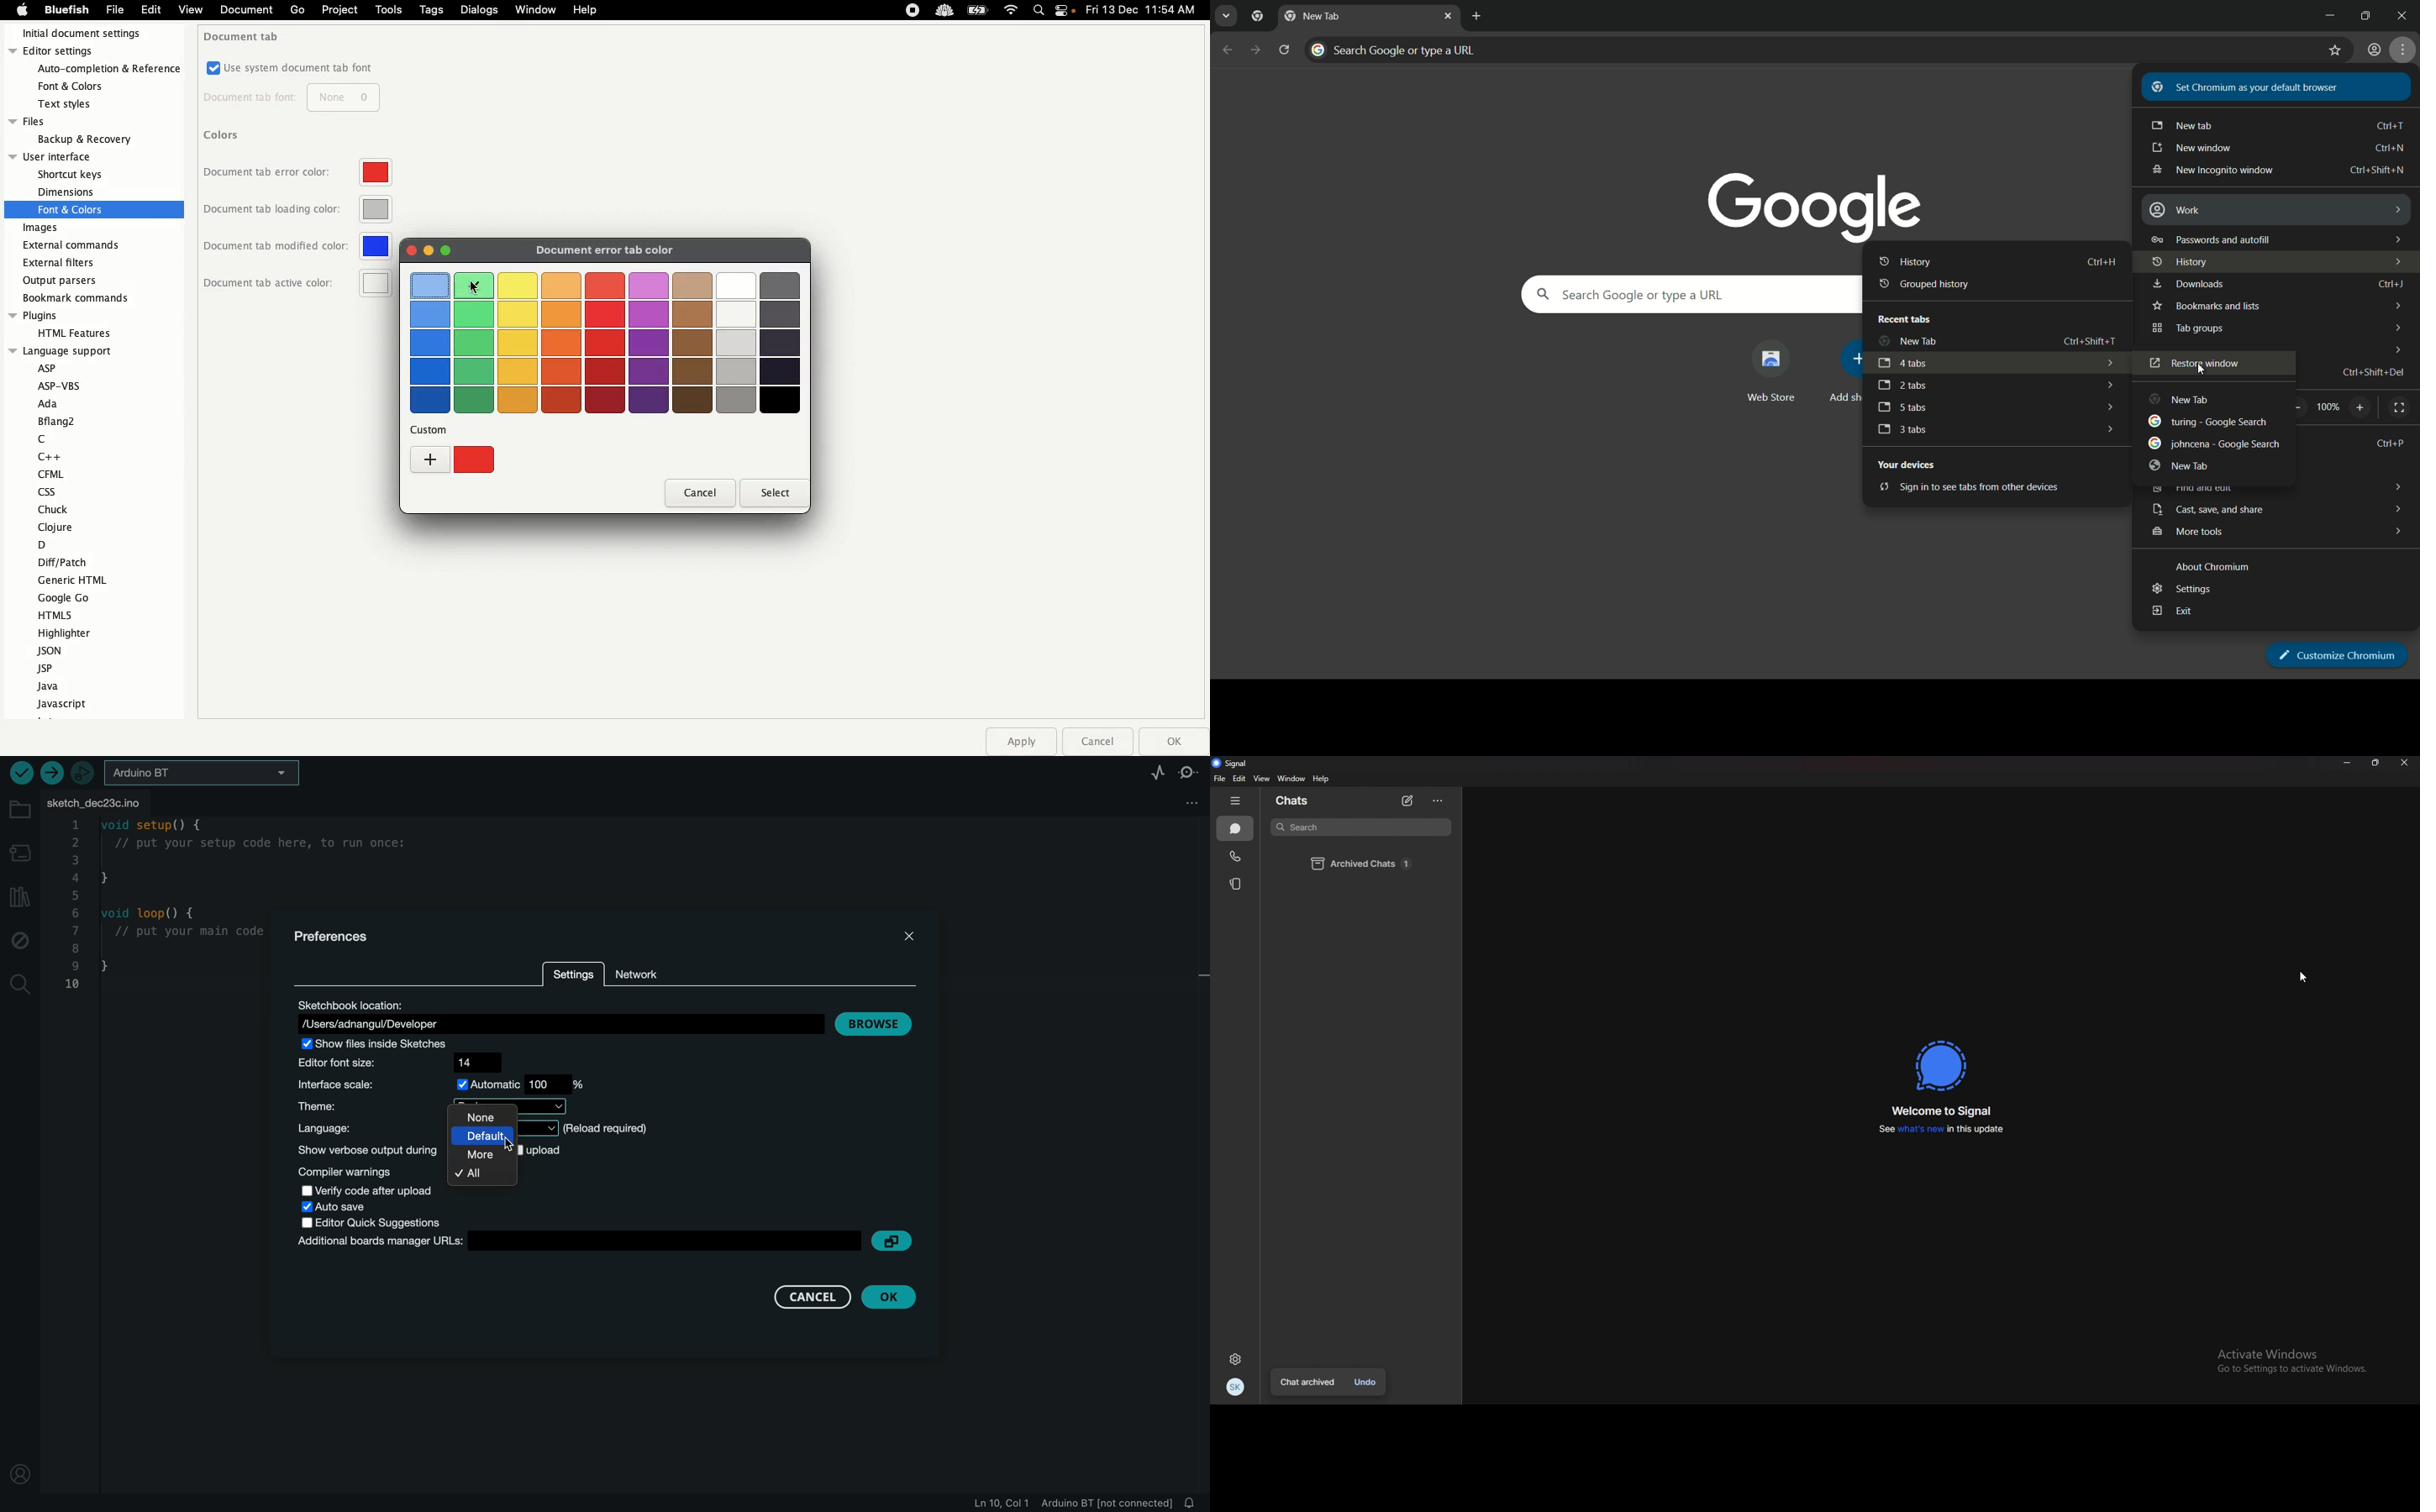  What do you see at coordinates (1778, 50) in the screenshot?
I see `search google or type a url` at bounding box center [1778, 50].